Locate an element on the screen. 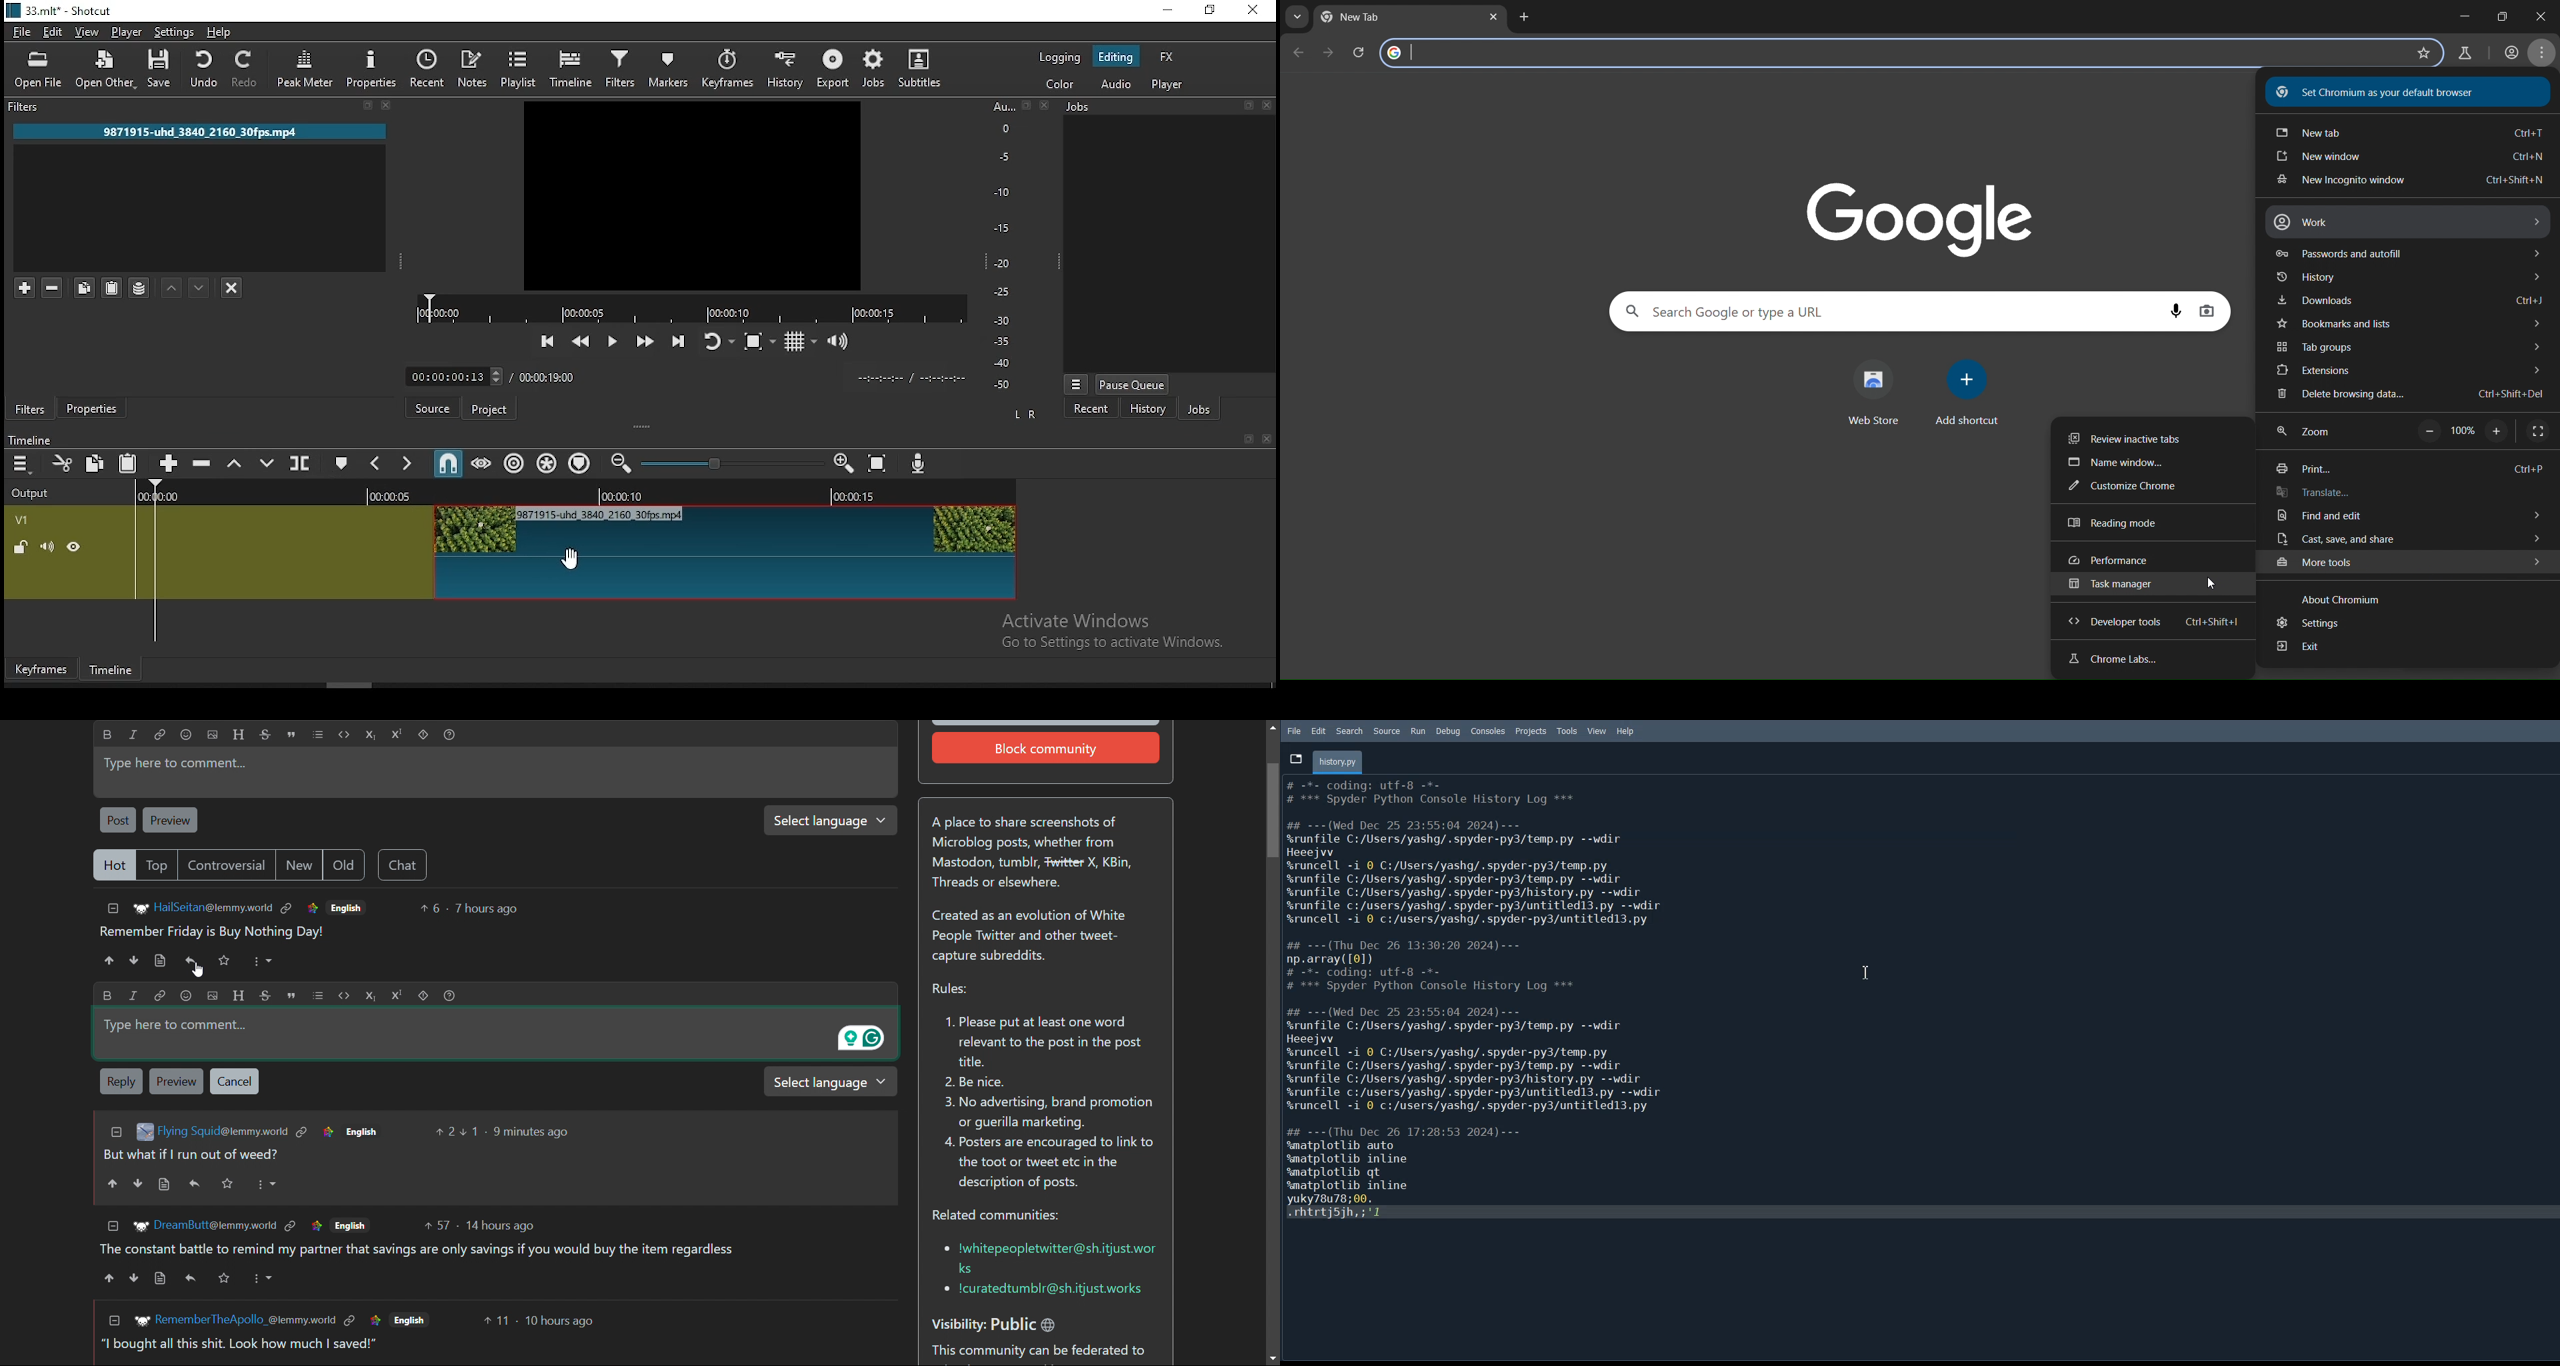 The height and width of the screenshot is (1372, 2576). recent is located at coordinates (1101, 408).